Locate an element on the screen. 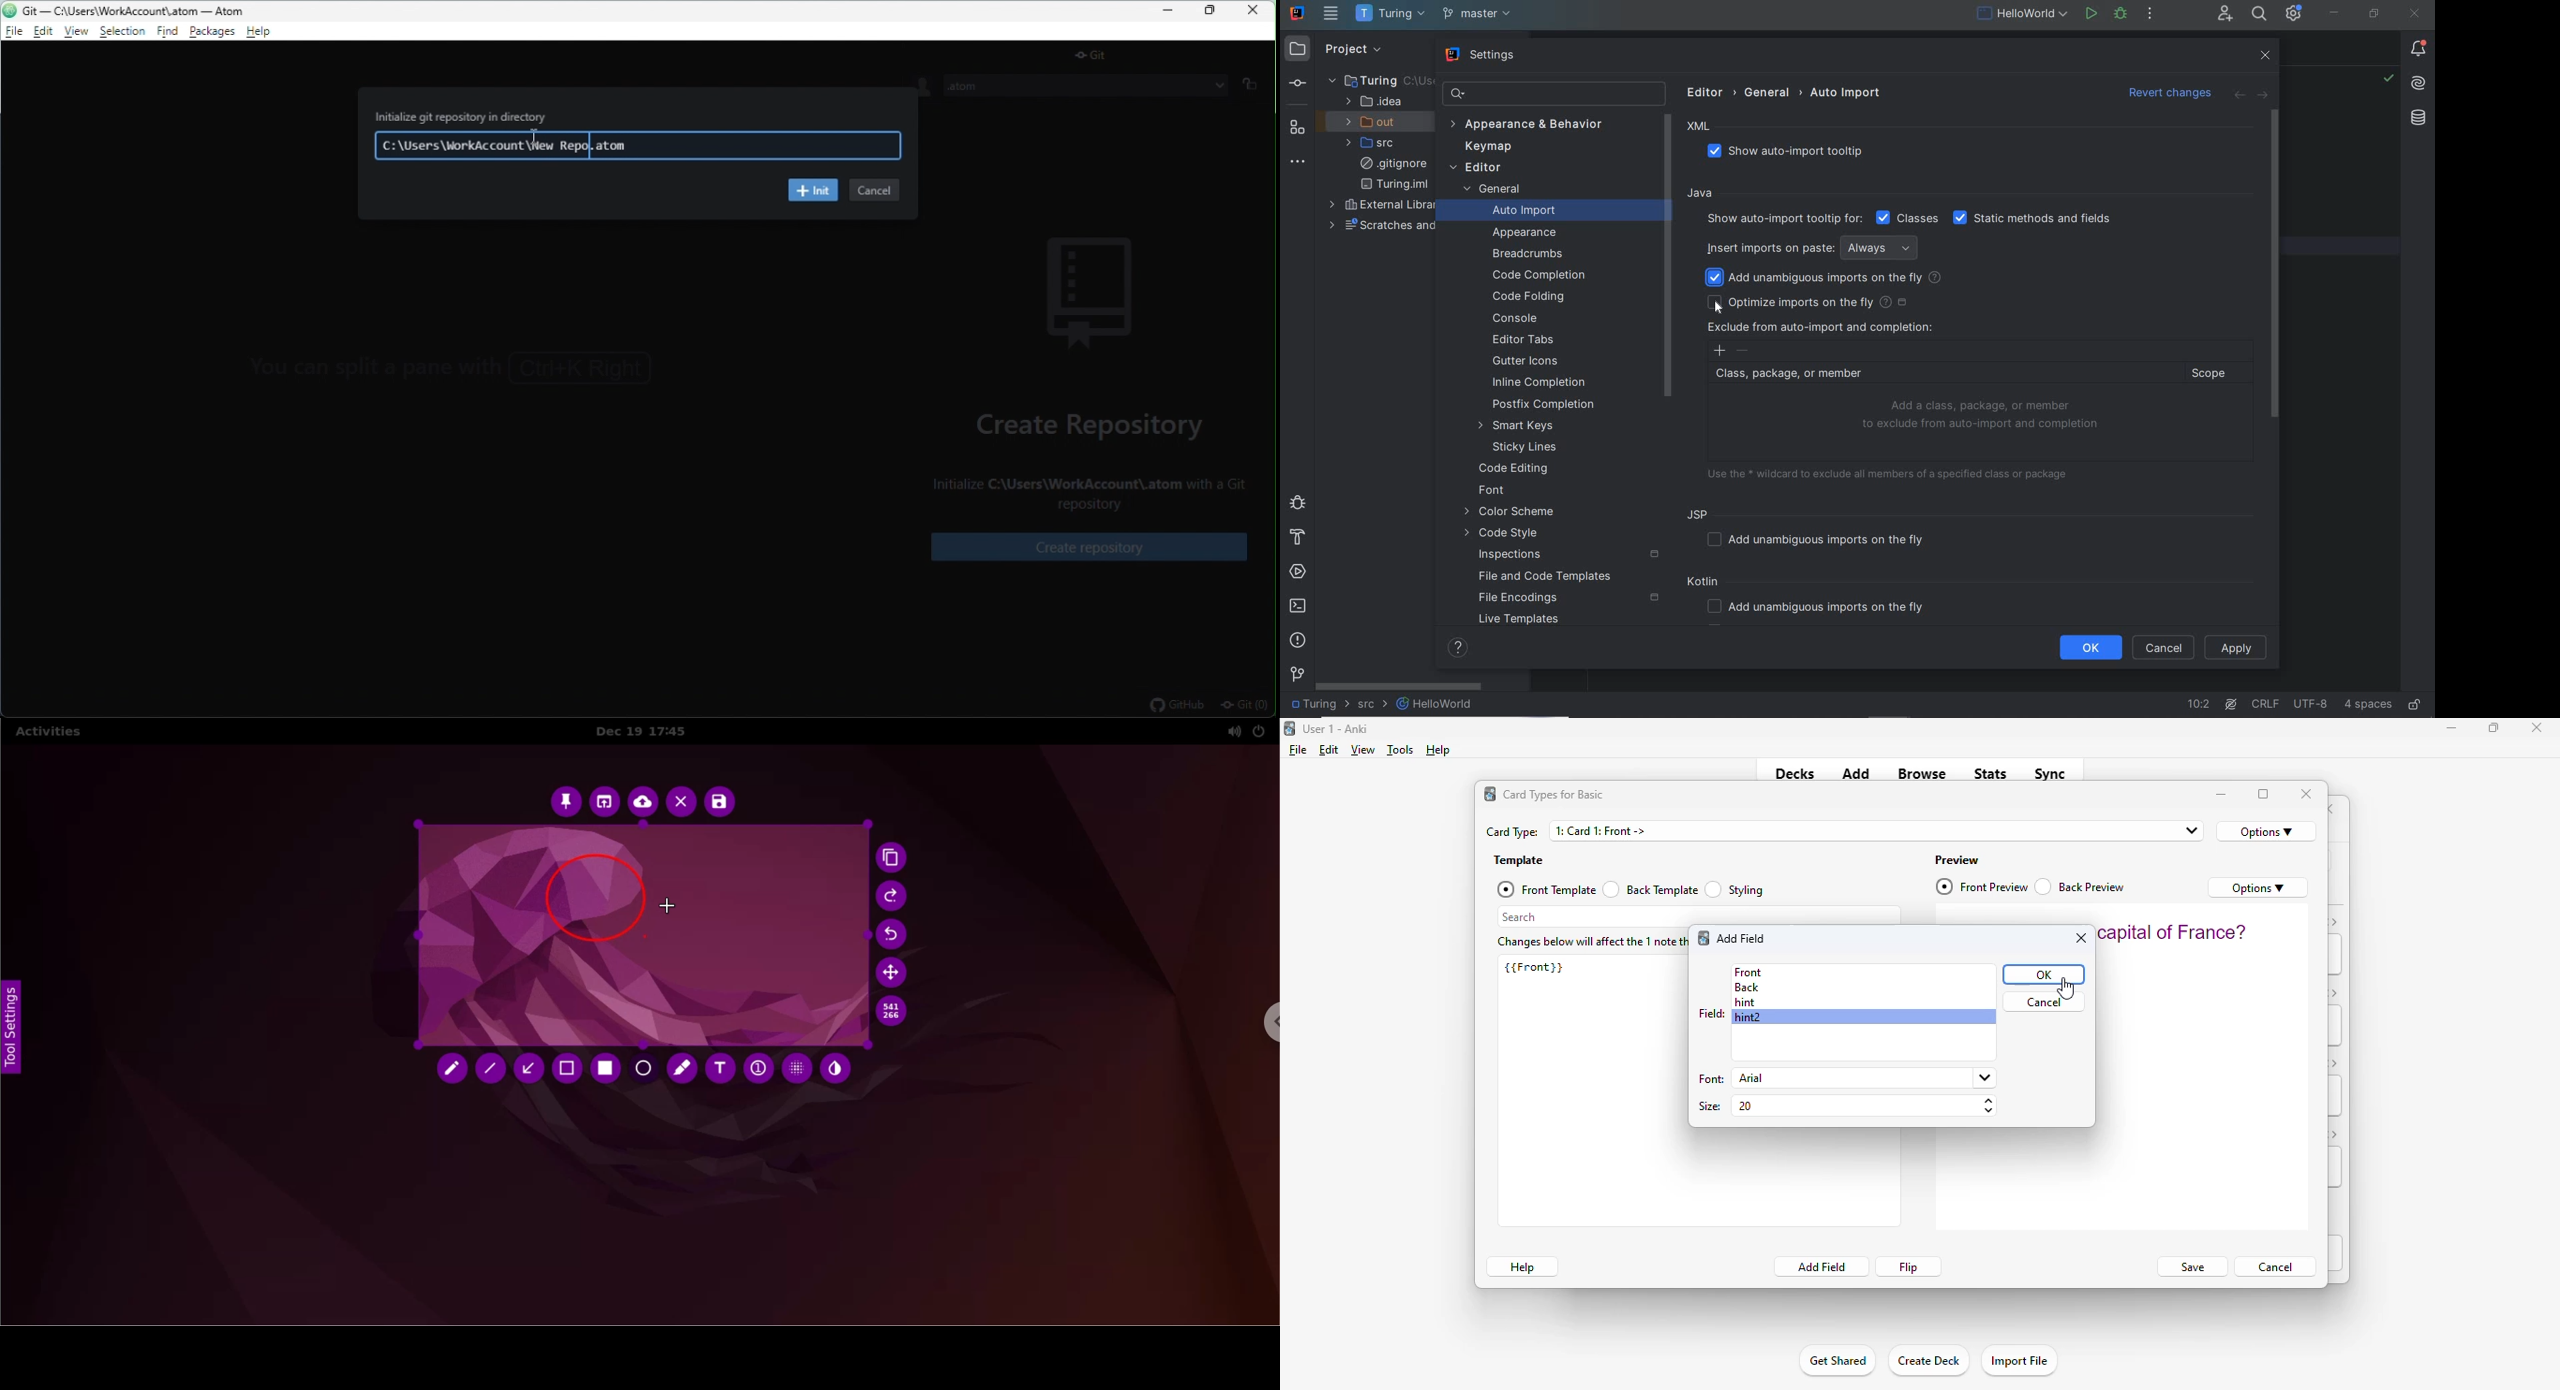  out is located at coordinates (1375, 122).